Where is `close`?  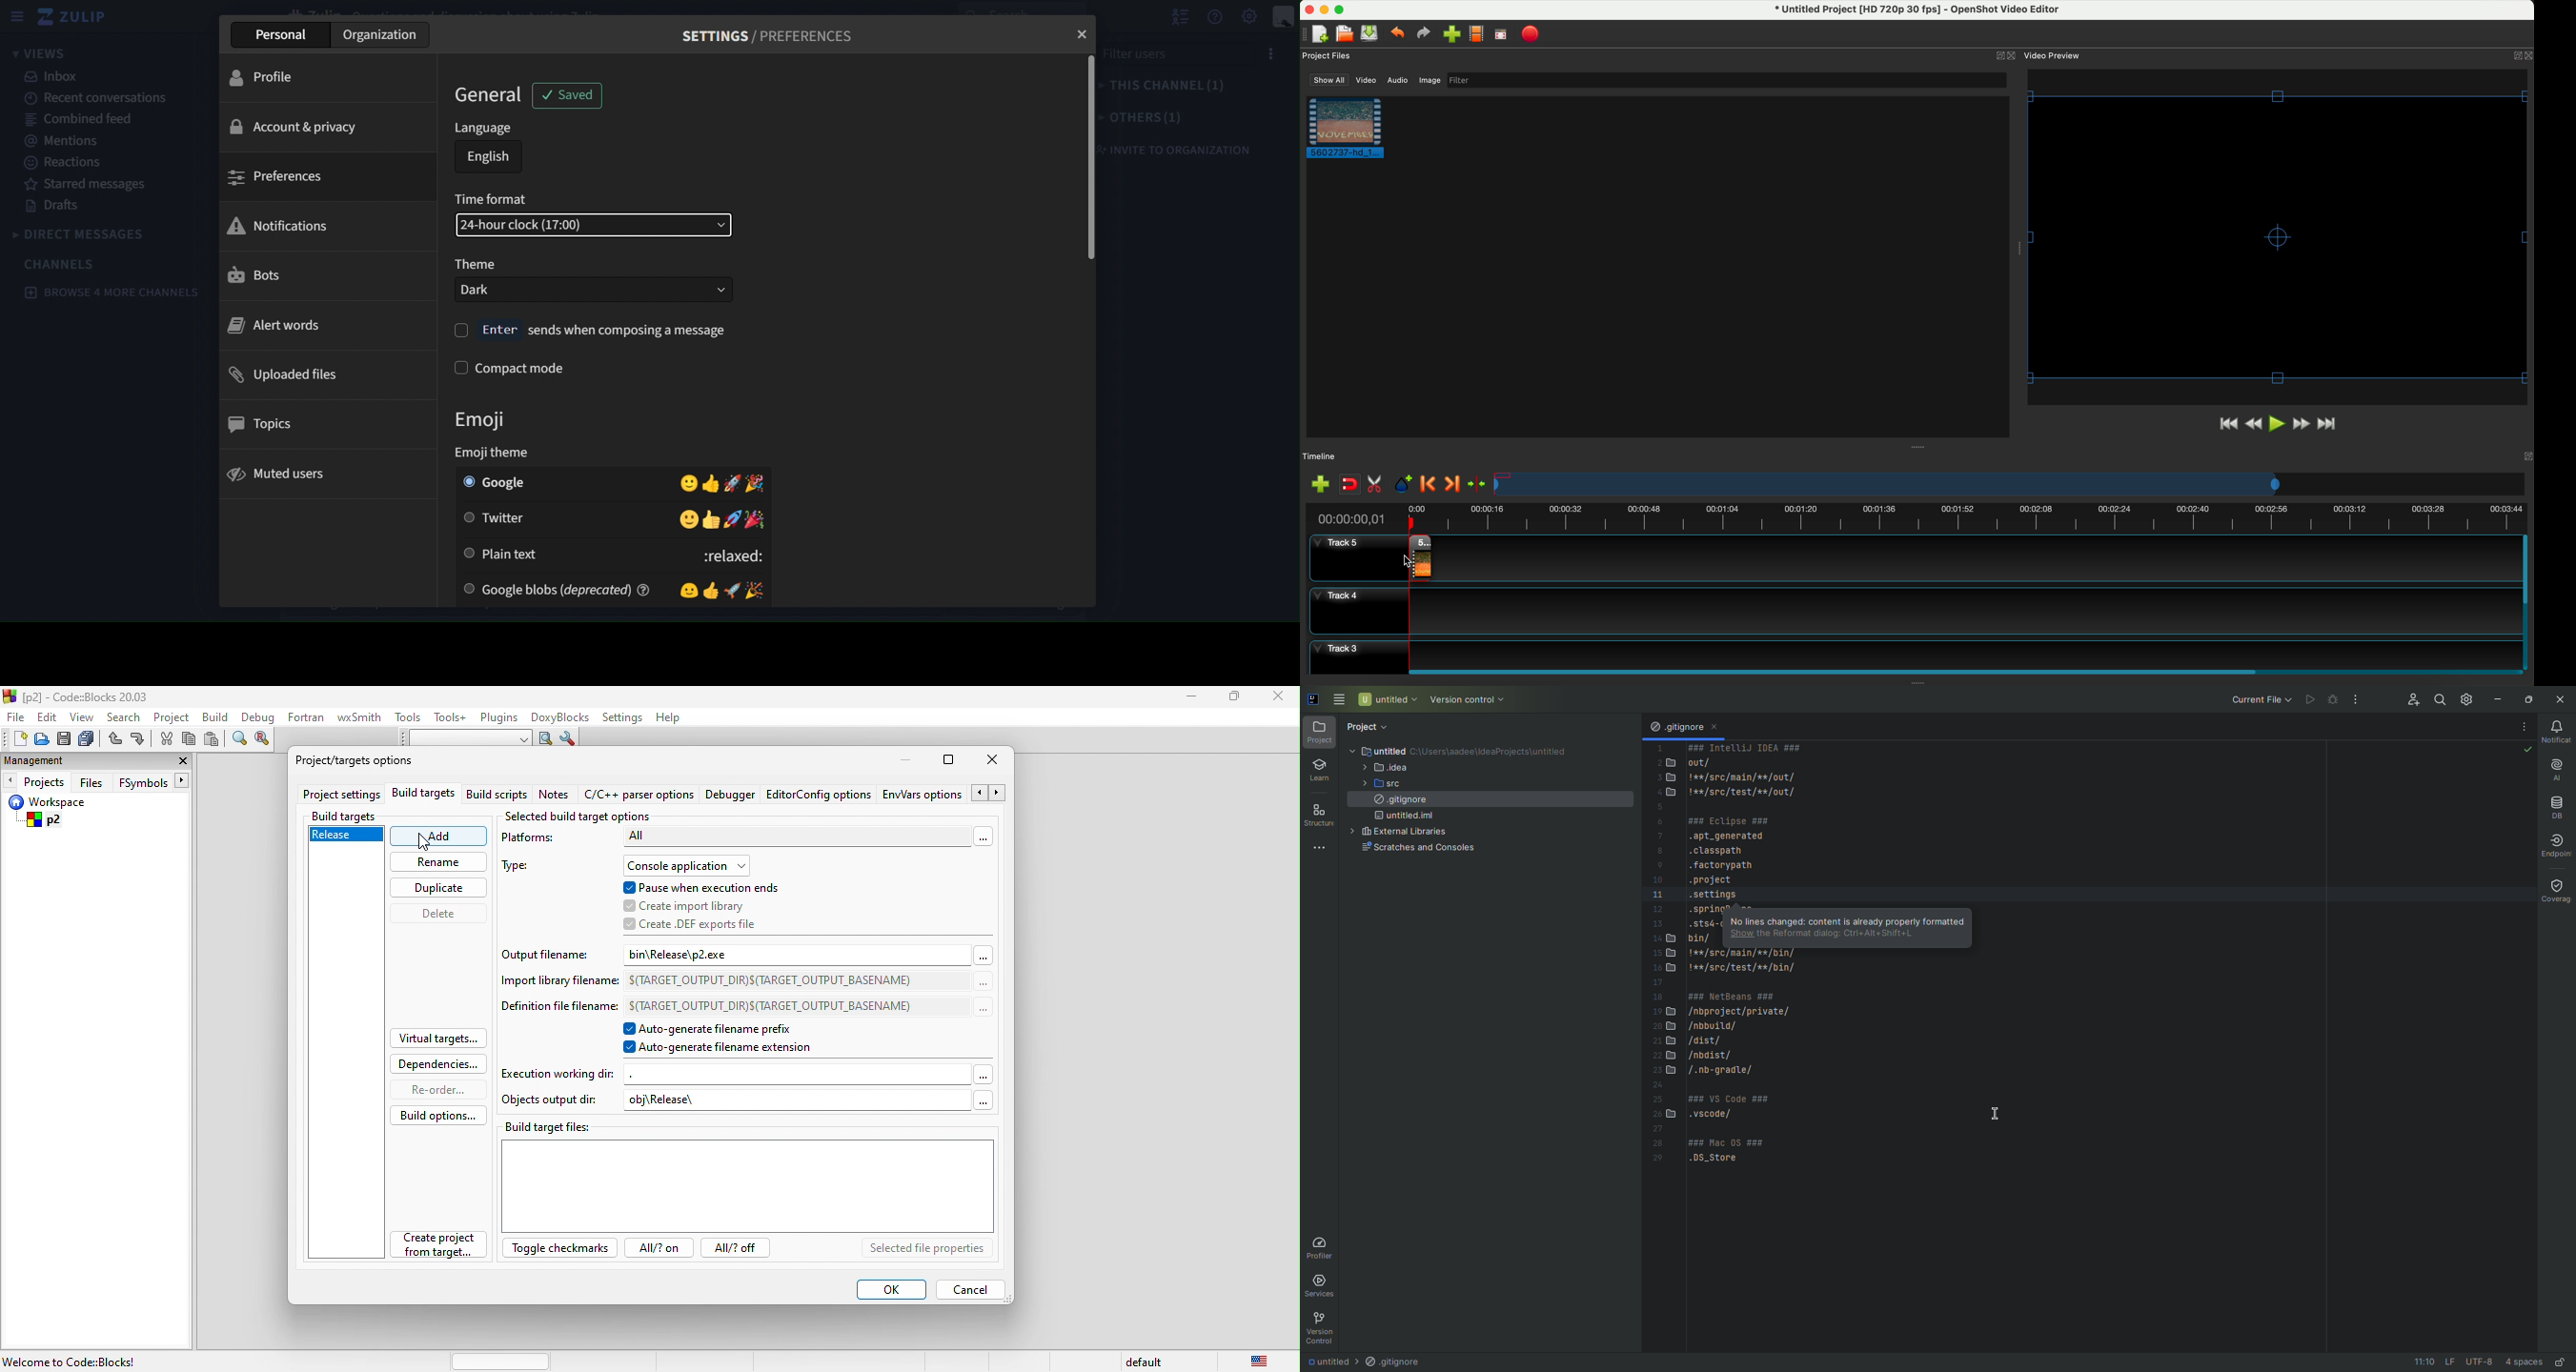 close is located at coordinates (992, 760).